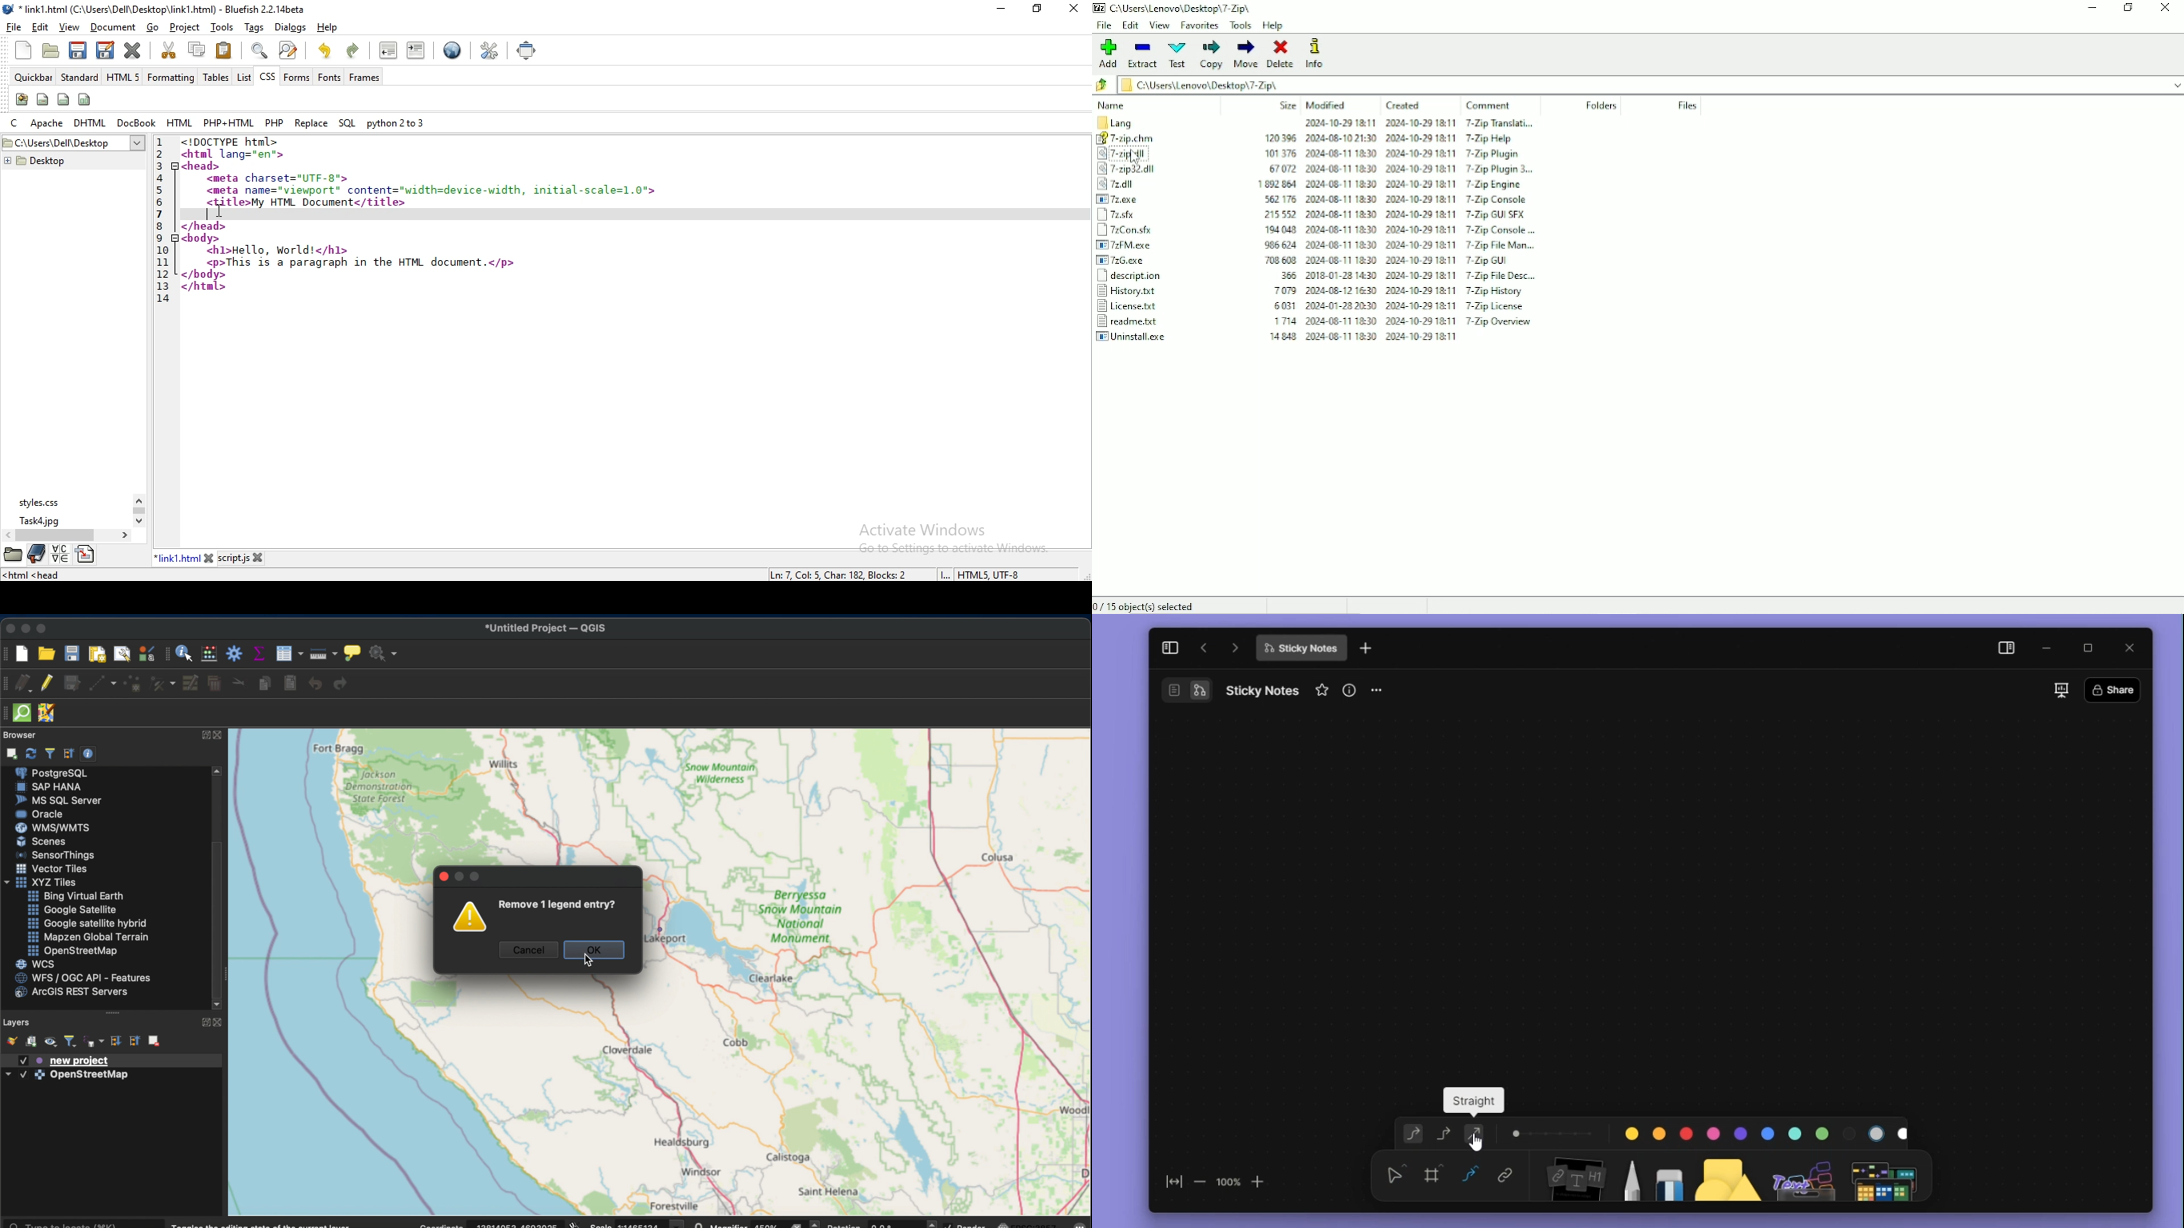  Describe the element at coordinates (1301, 648) in the screenshot. I see `file name` at that location.